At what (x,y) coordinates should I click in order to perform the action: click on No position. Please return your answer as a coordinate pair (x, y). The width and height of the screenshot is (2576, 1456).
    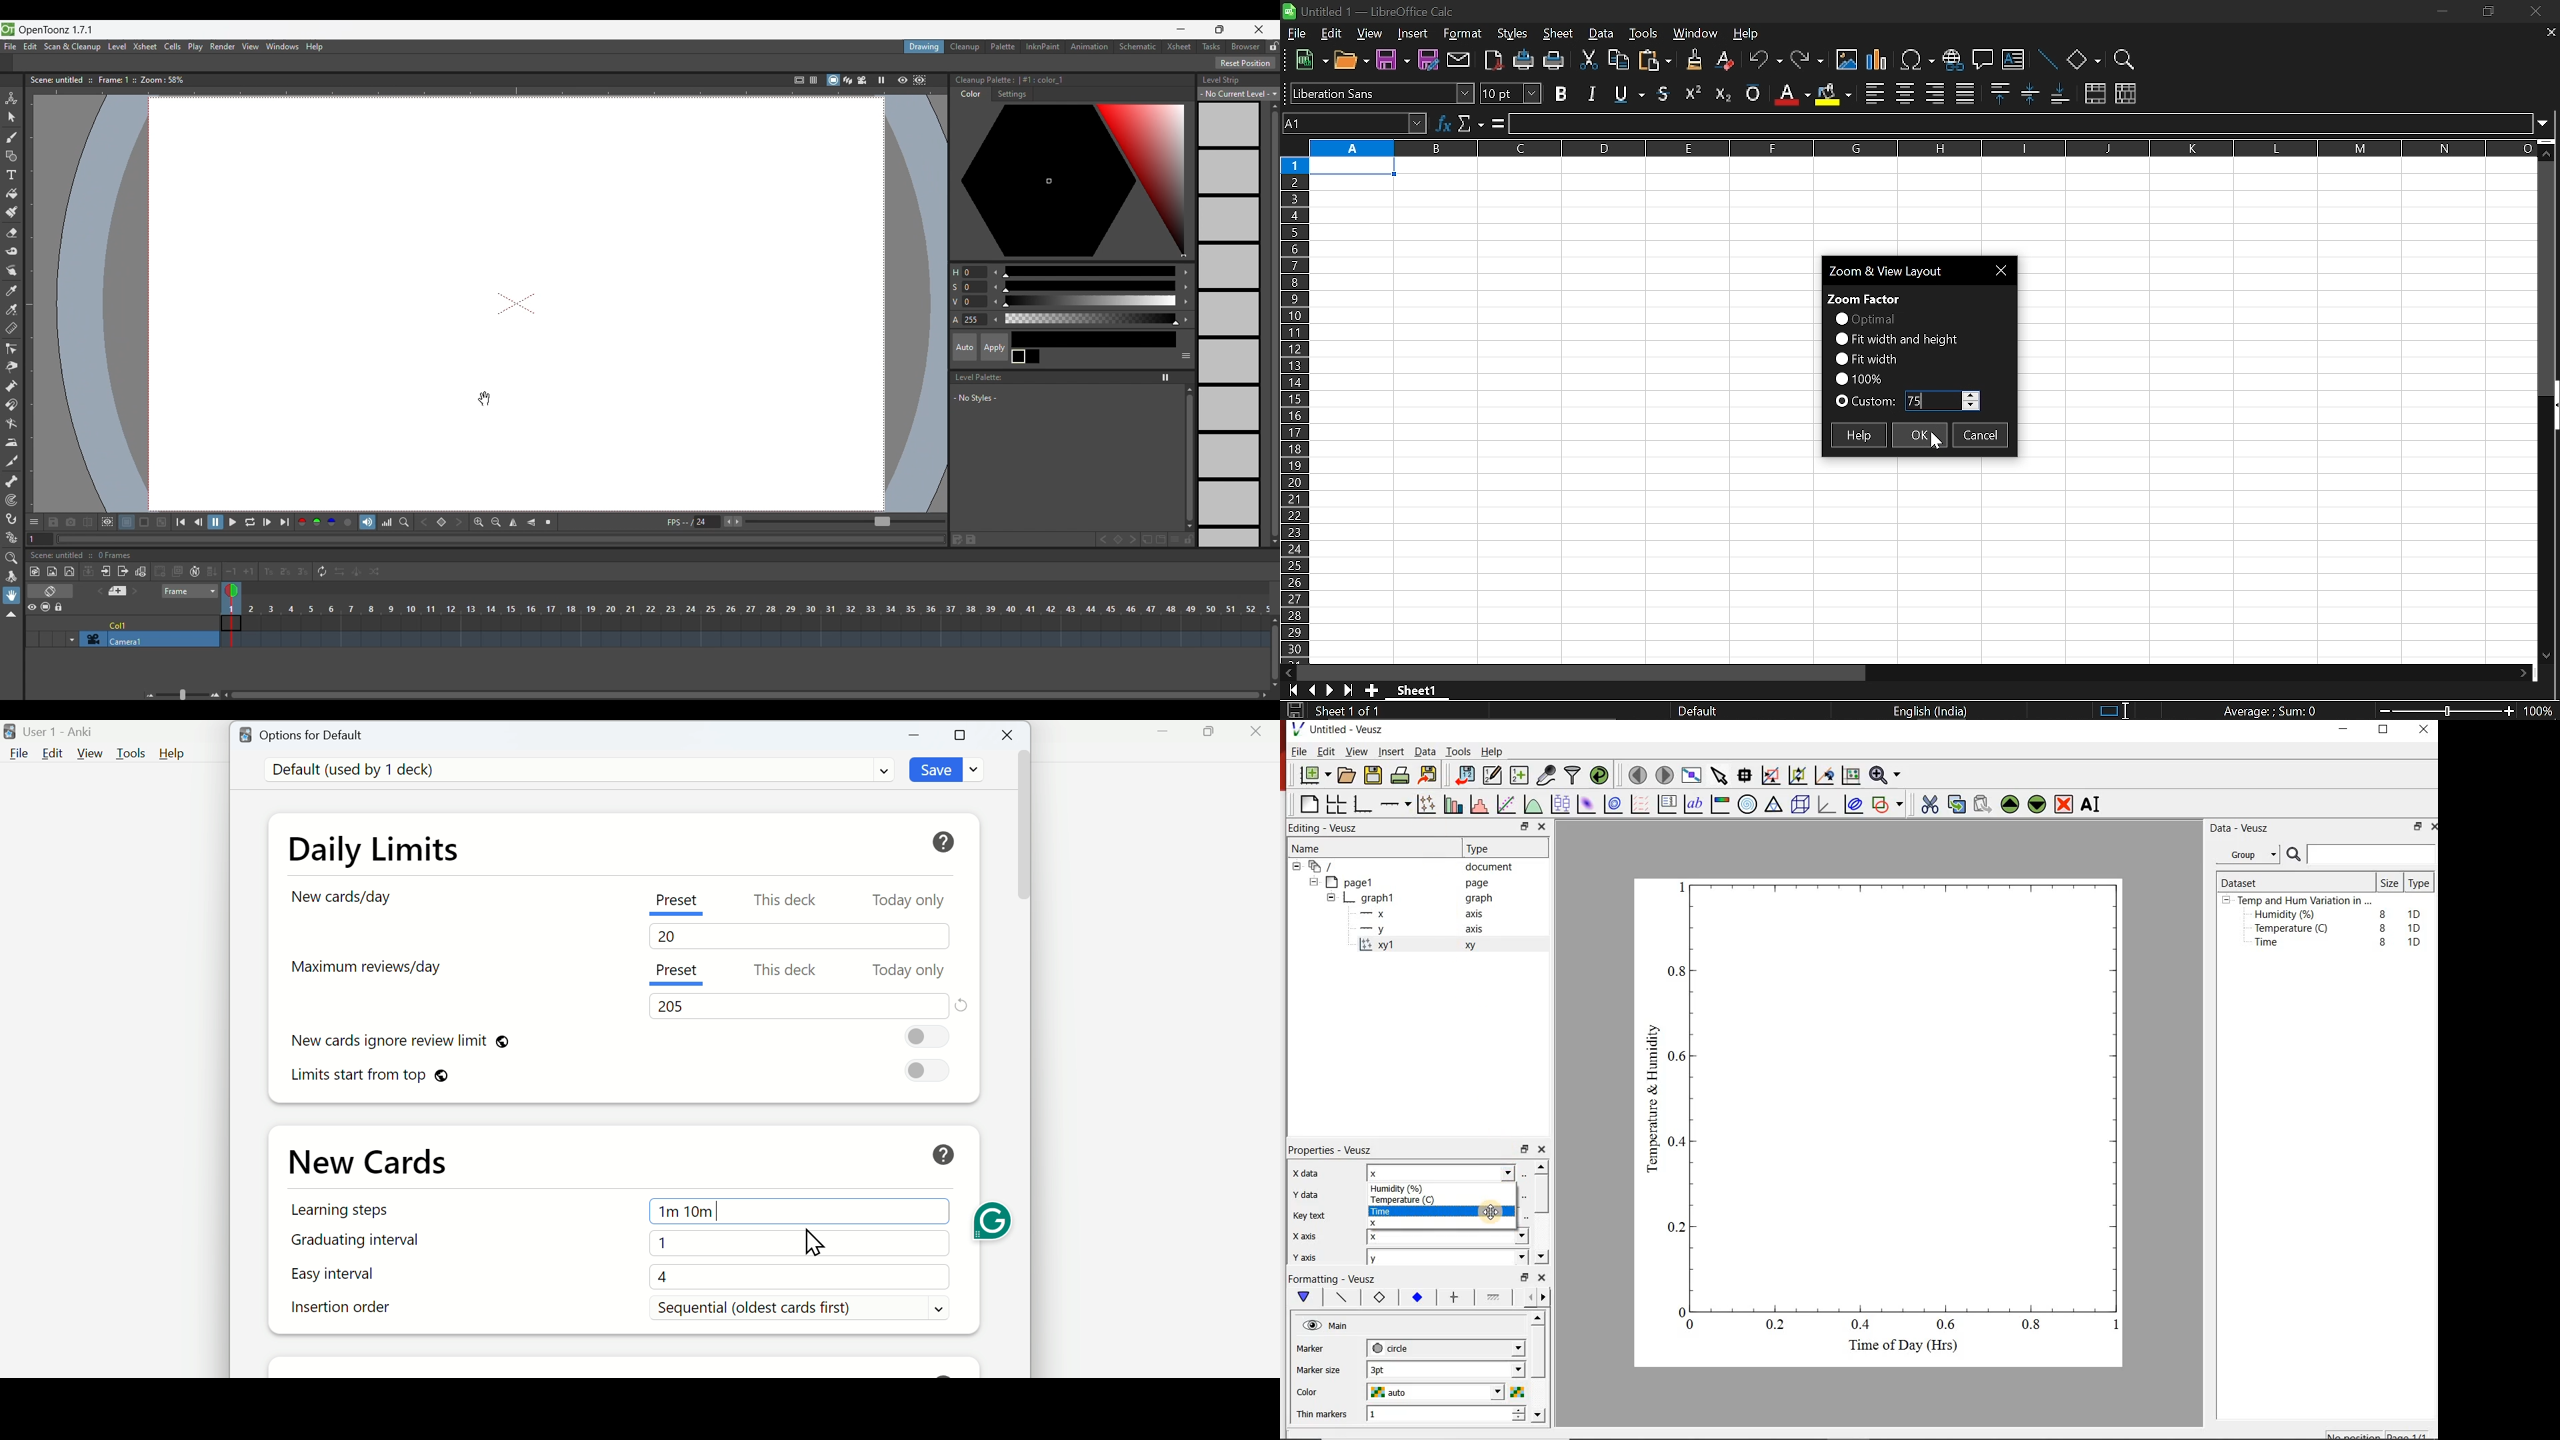
    Looking at the image, I should click on (2354, 1435).